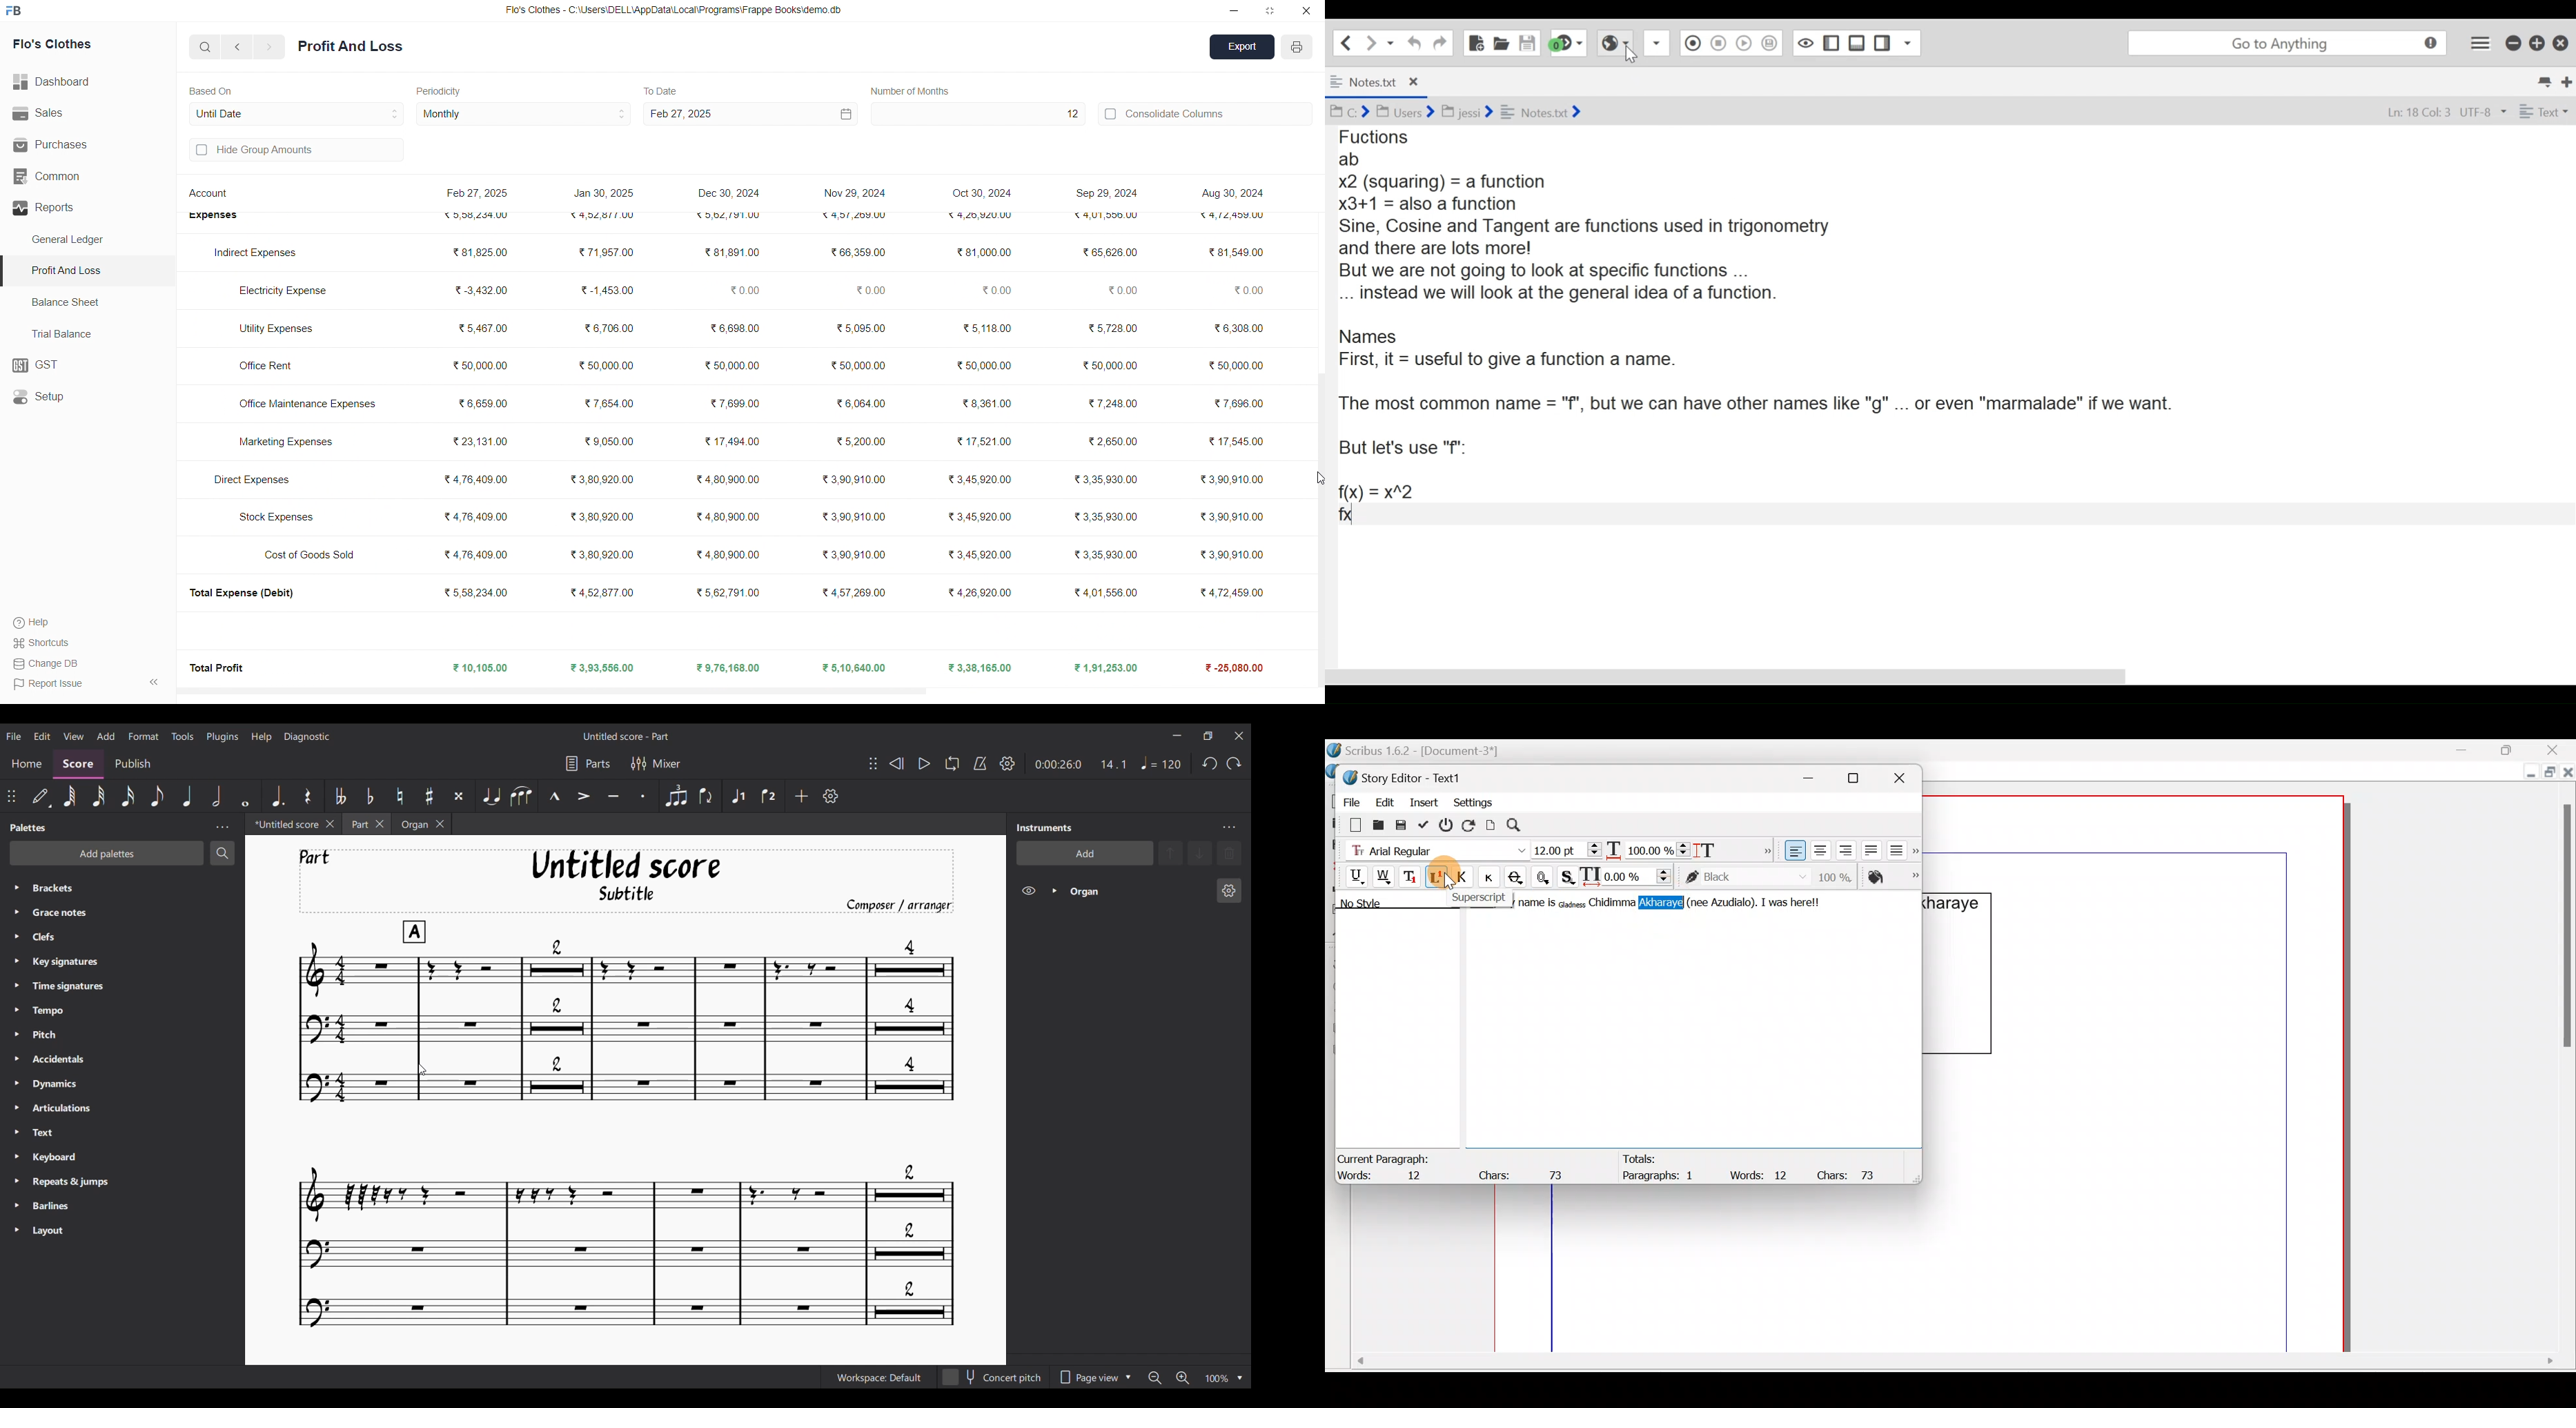 The height and width of the screenshot is (1428, 2576). What do you see at coordinates (90, 270) in the screenshot?
I see `Profit And Loss` at bounding box center [90, 270].